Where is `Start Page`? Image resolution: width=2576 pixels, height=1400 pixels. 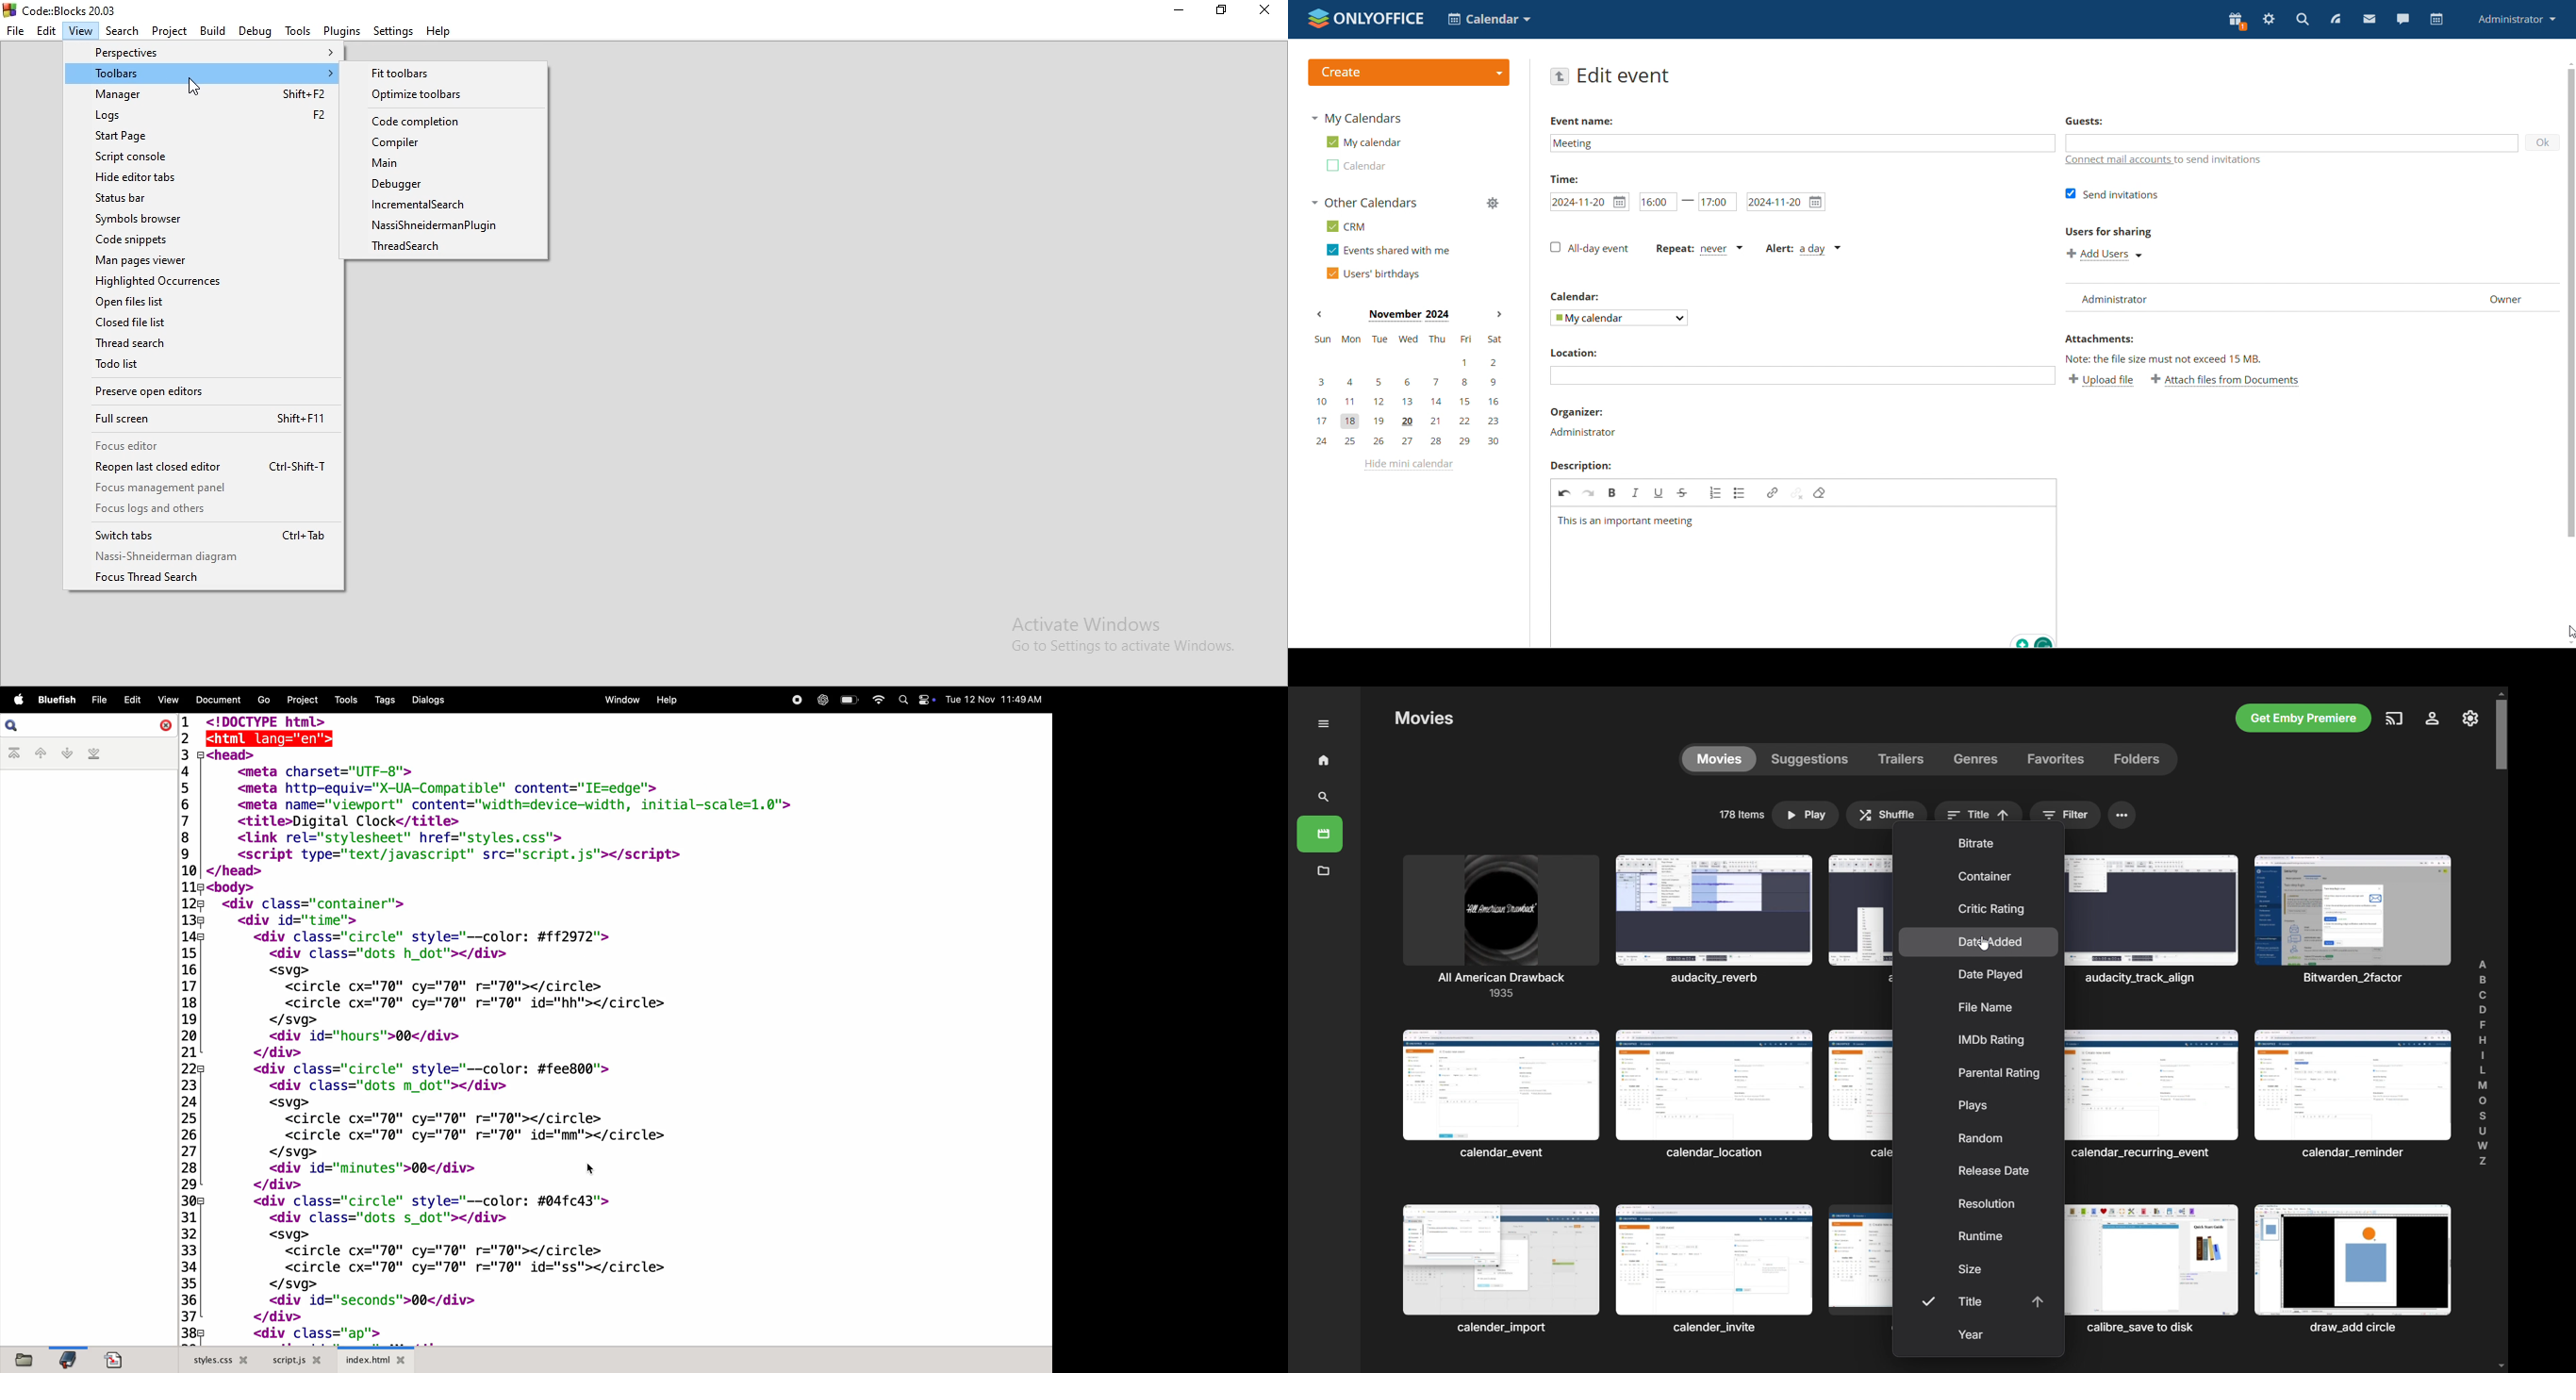 Start Page is located at coordinates (199, 135).